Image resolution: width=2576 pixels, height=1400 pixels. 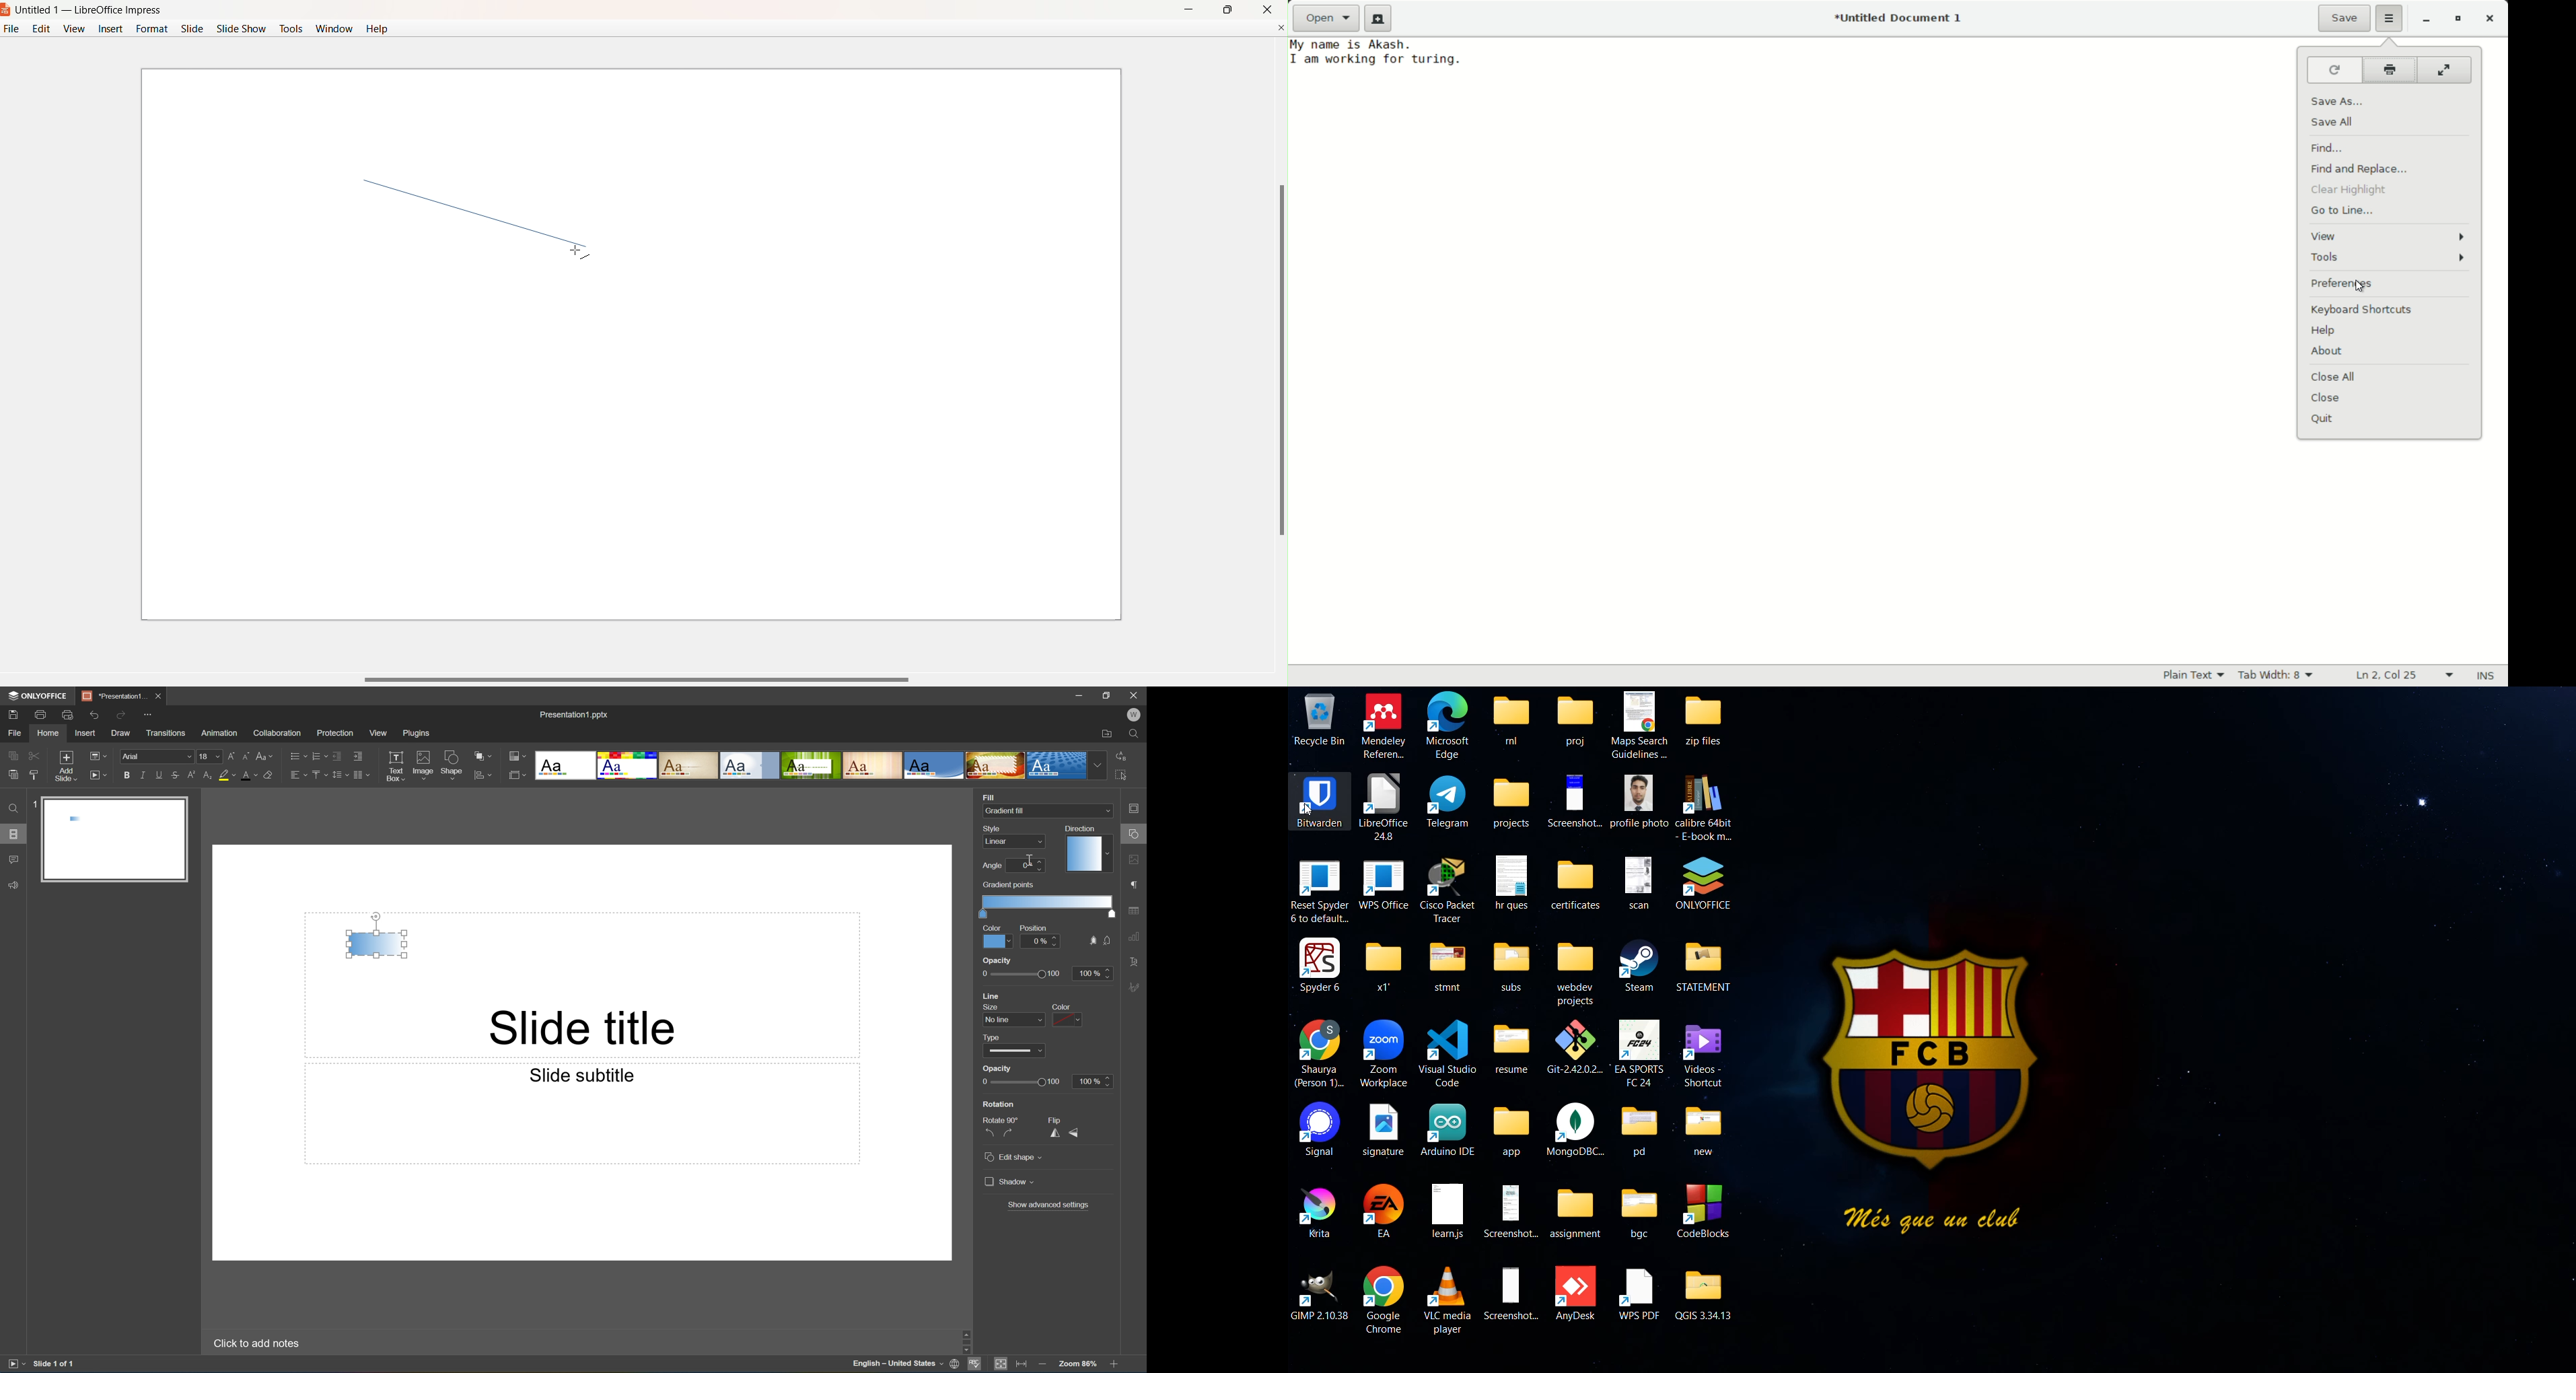 What do you see at coordinates (268, 774) in the screenshot?
I see `Clear style` at bounding box center [268, 774].